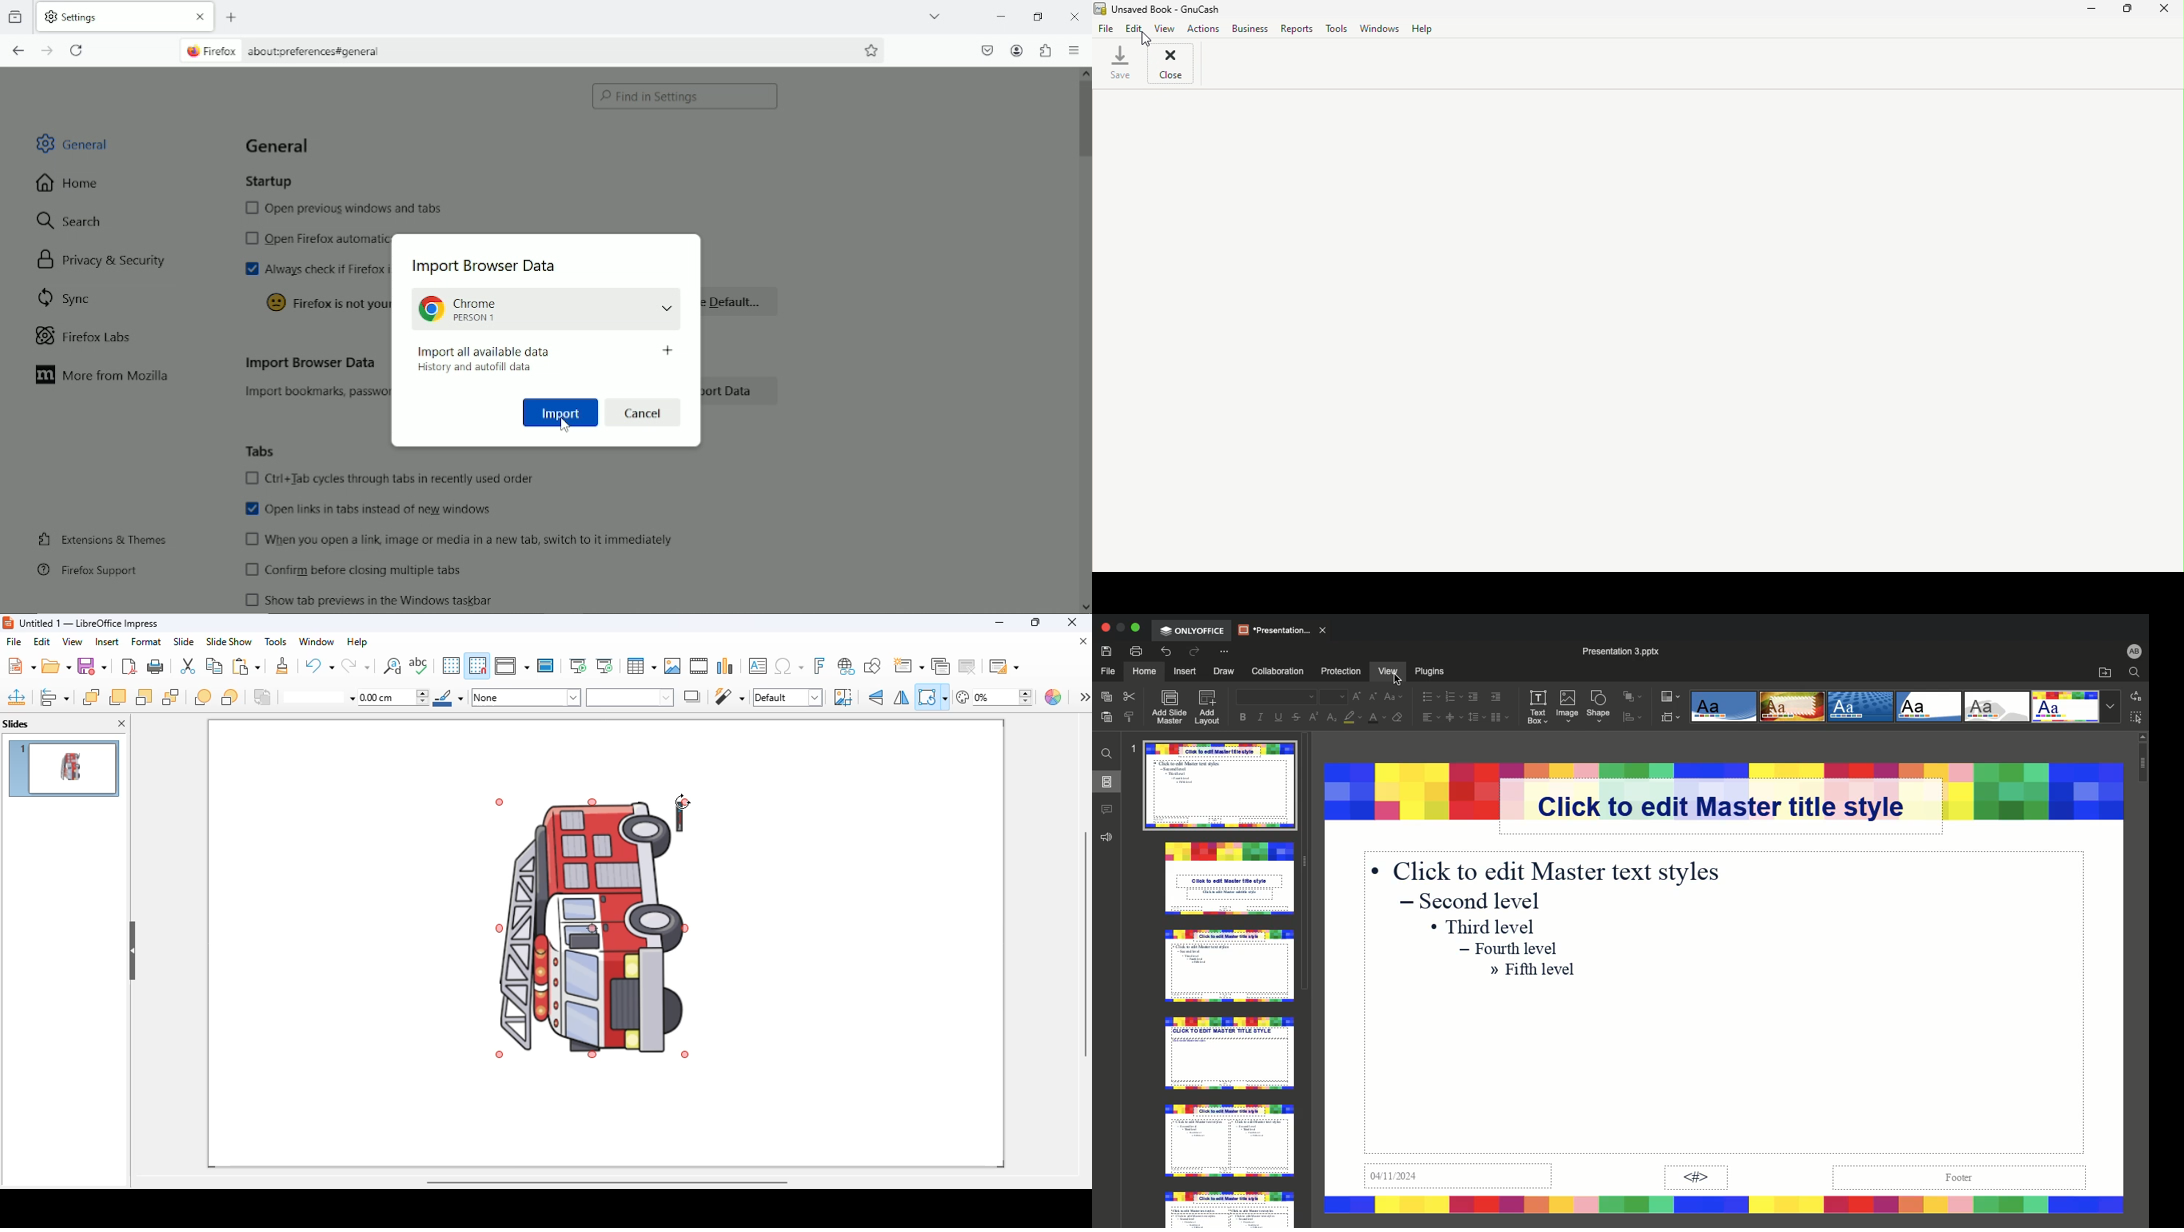  Describe the element at coordinates (1071, 622) in the screenshot. I see `close` at that location.